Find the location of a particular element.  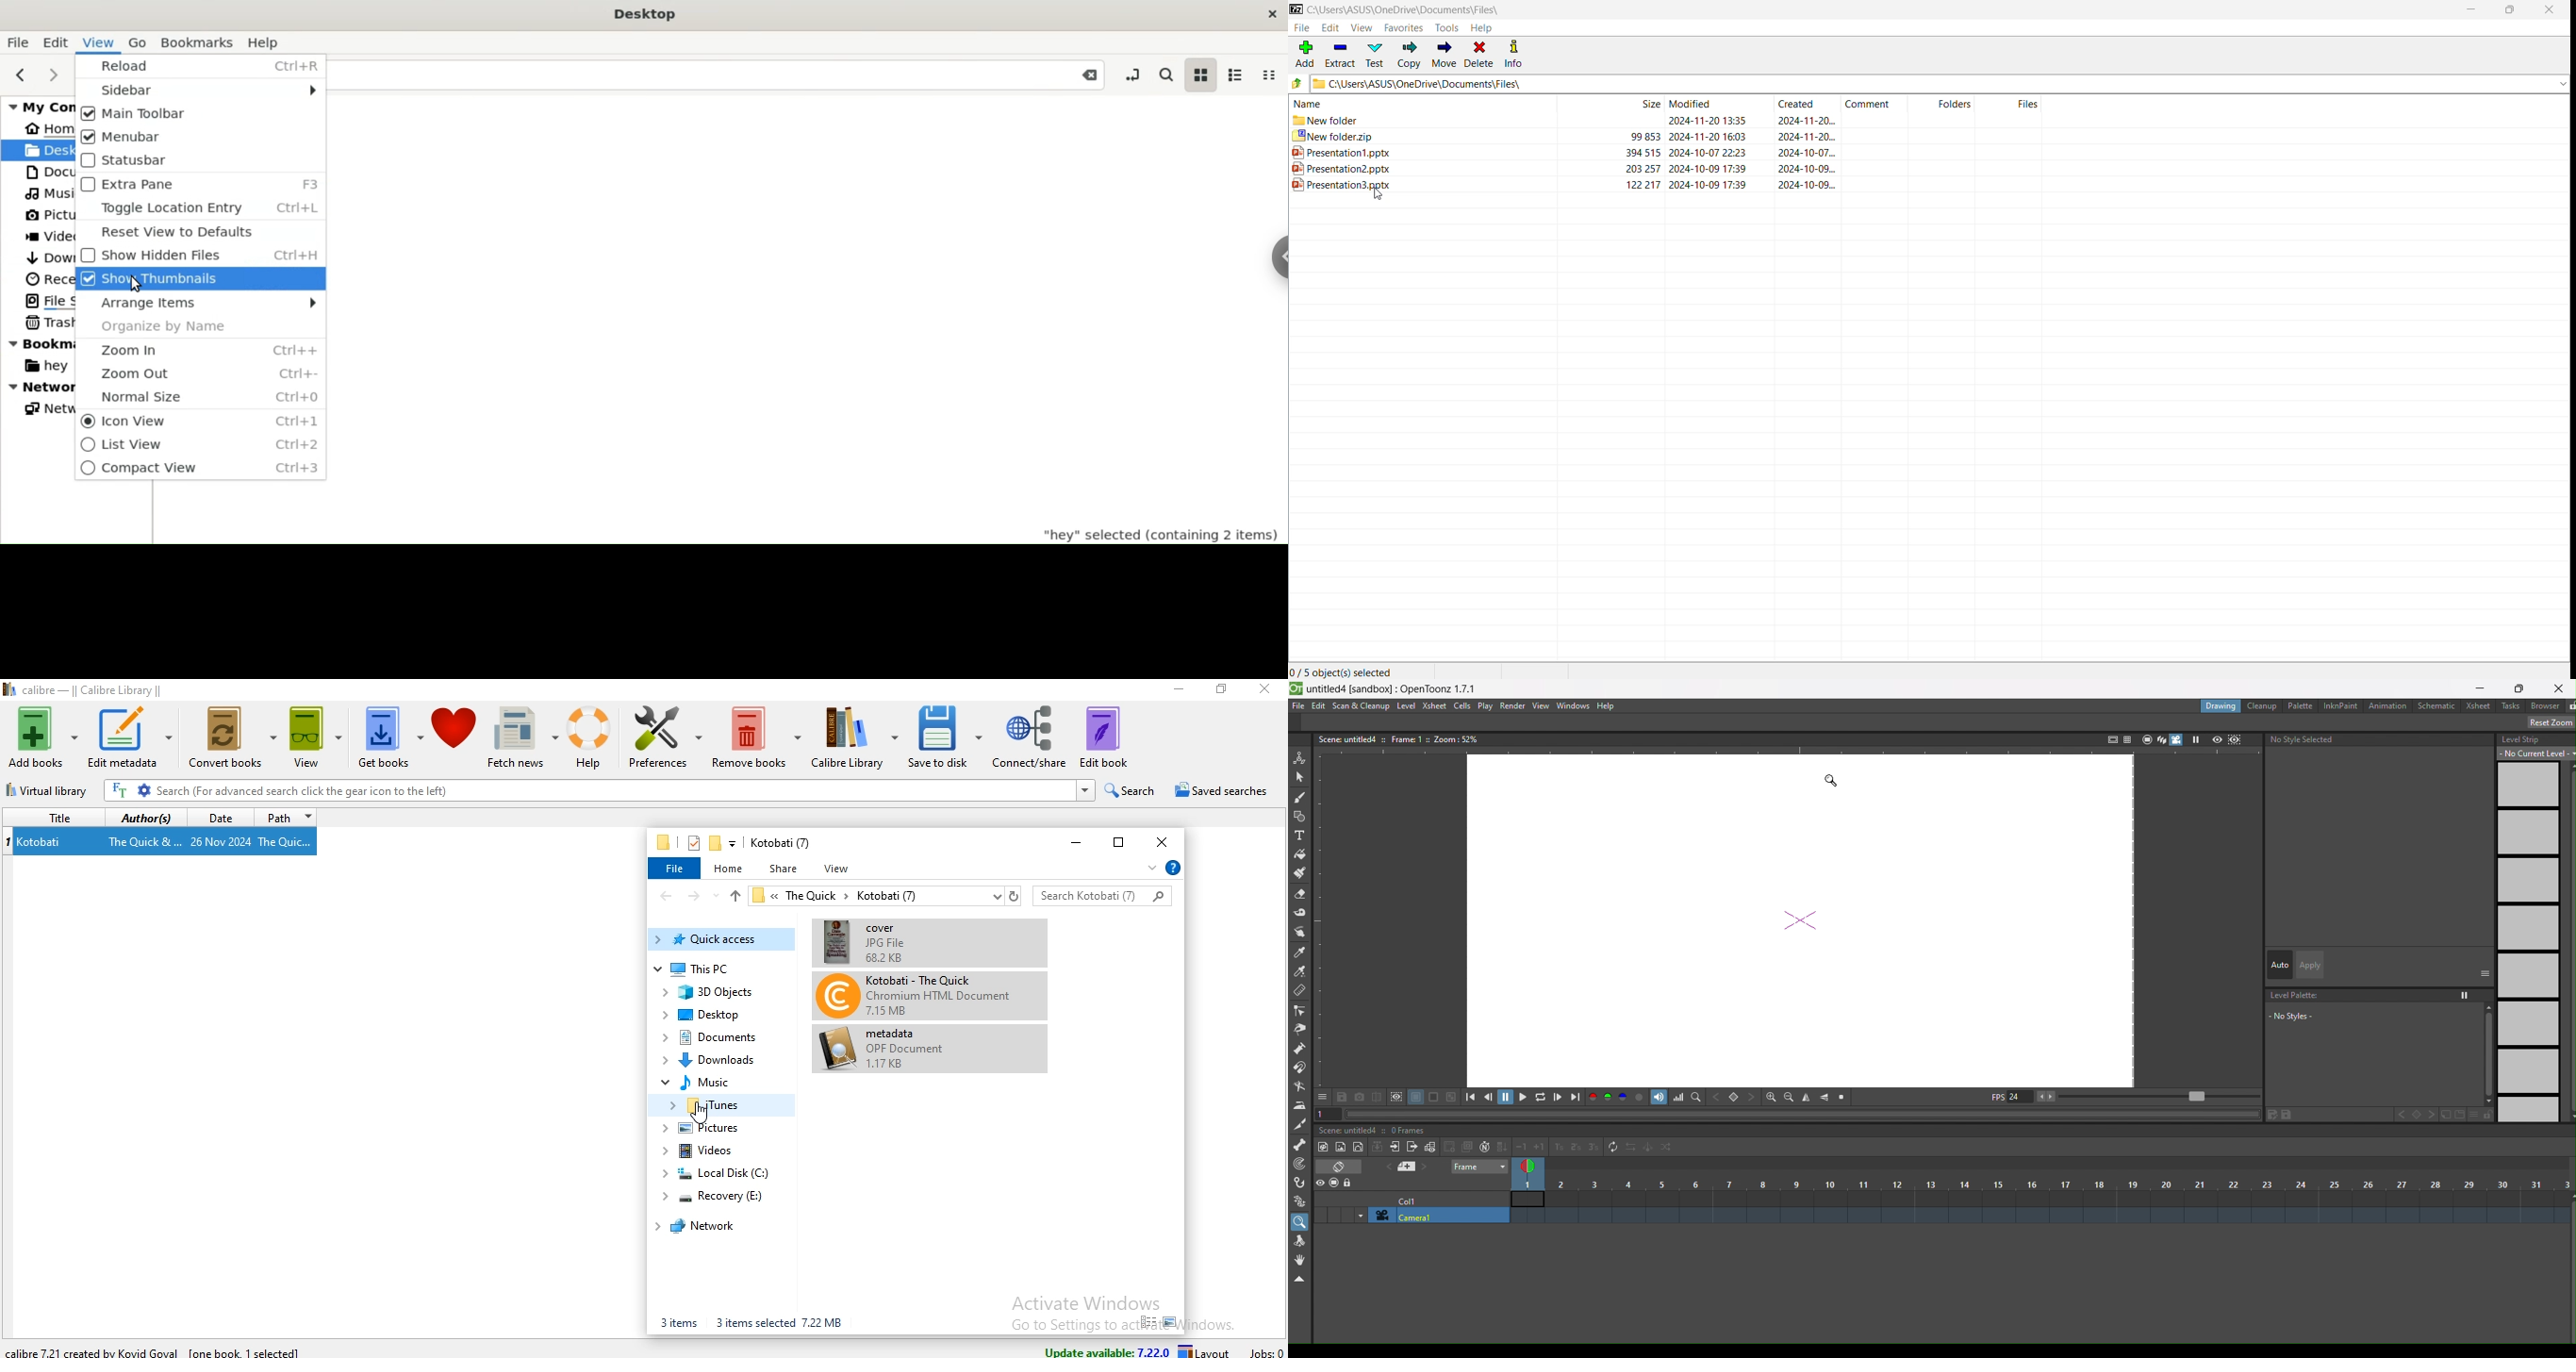

close is located at coordinates (1272, 15).